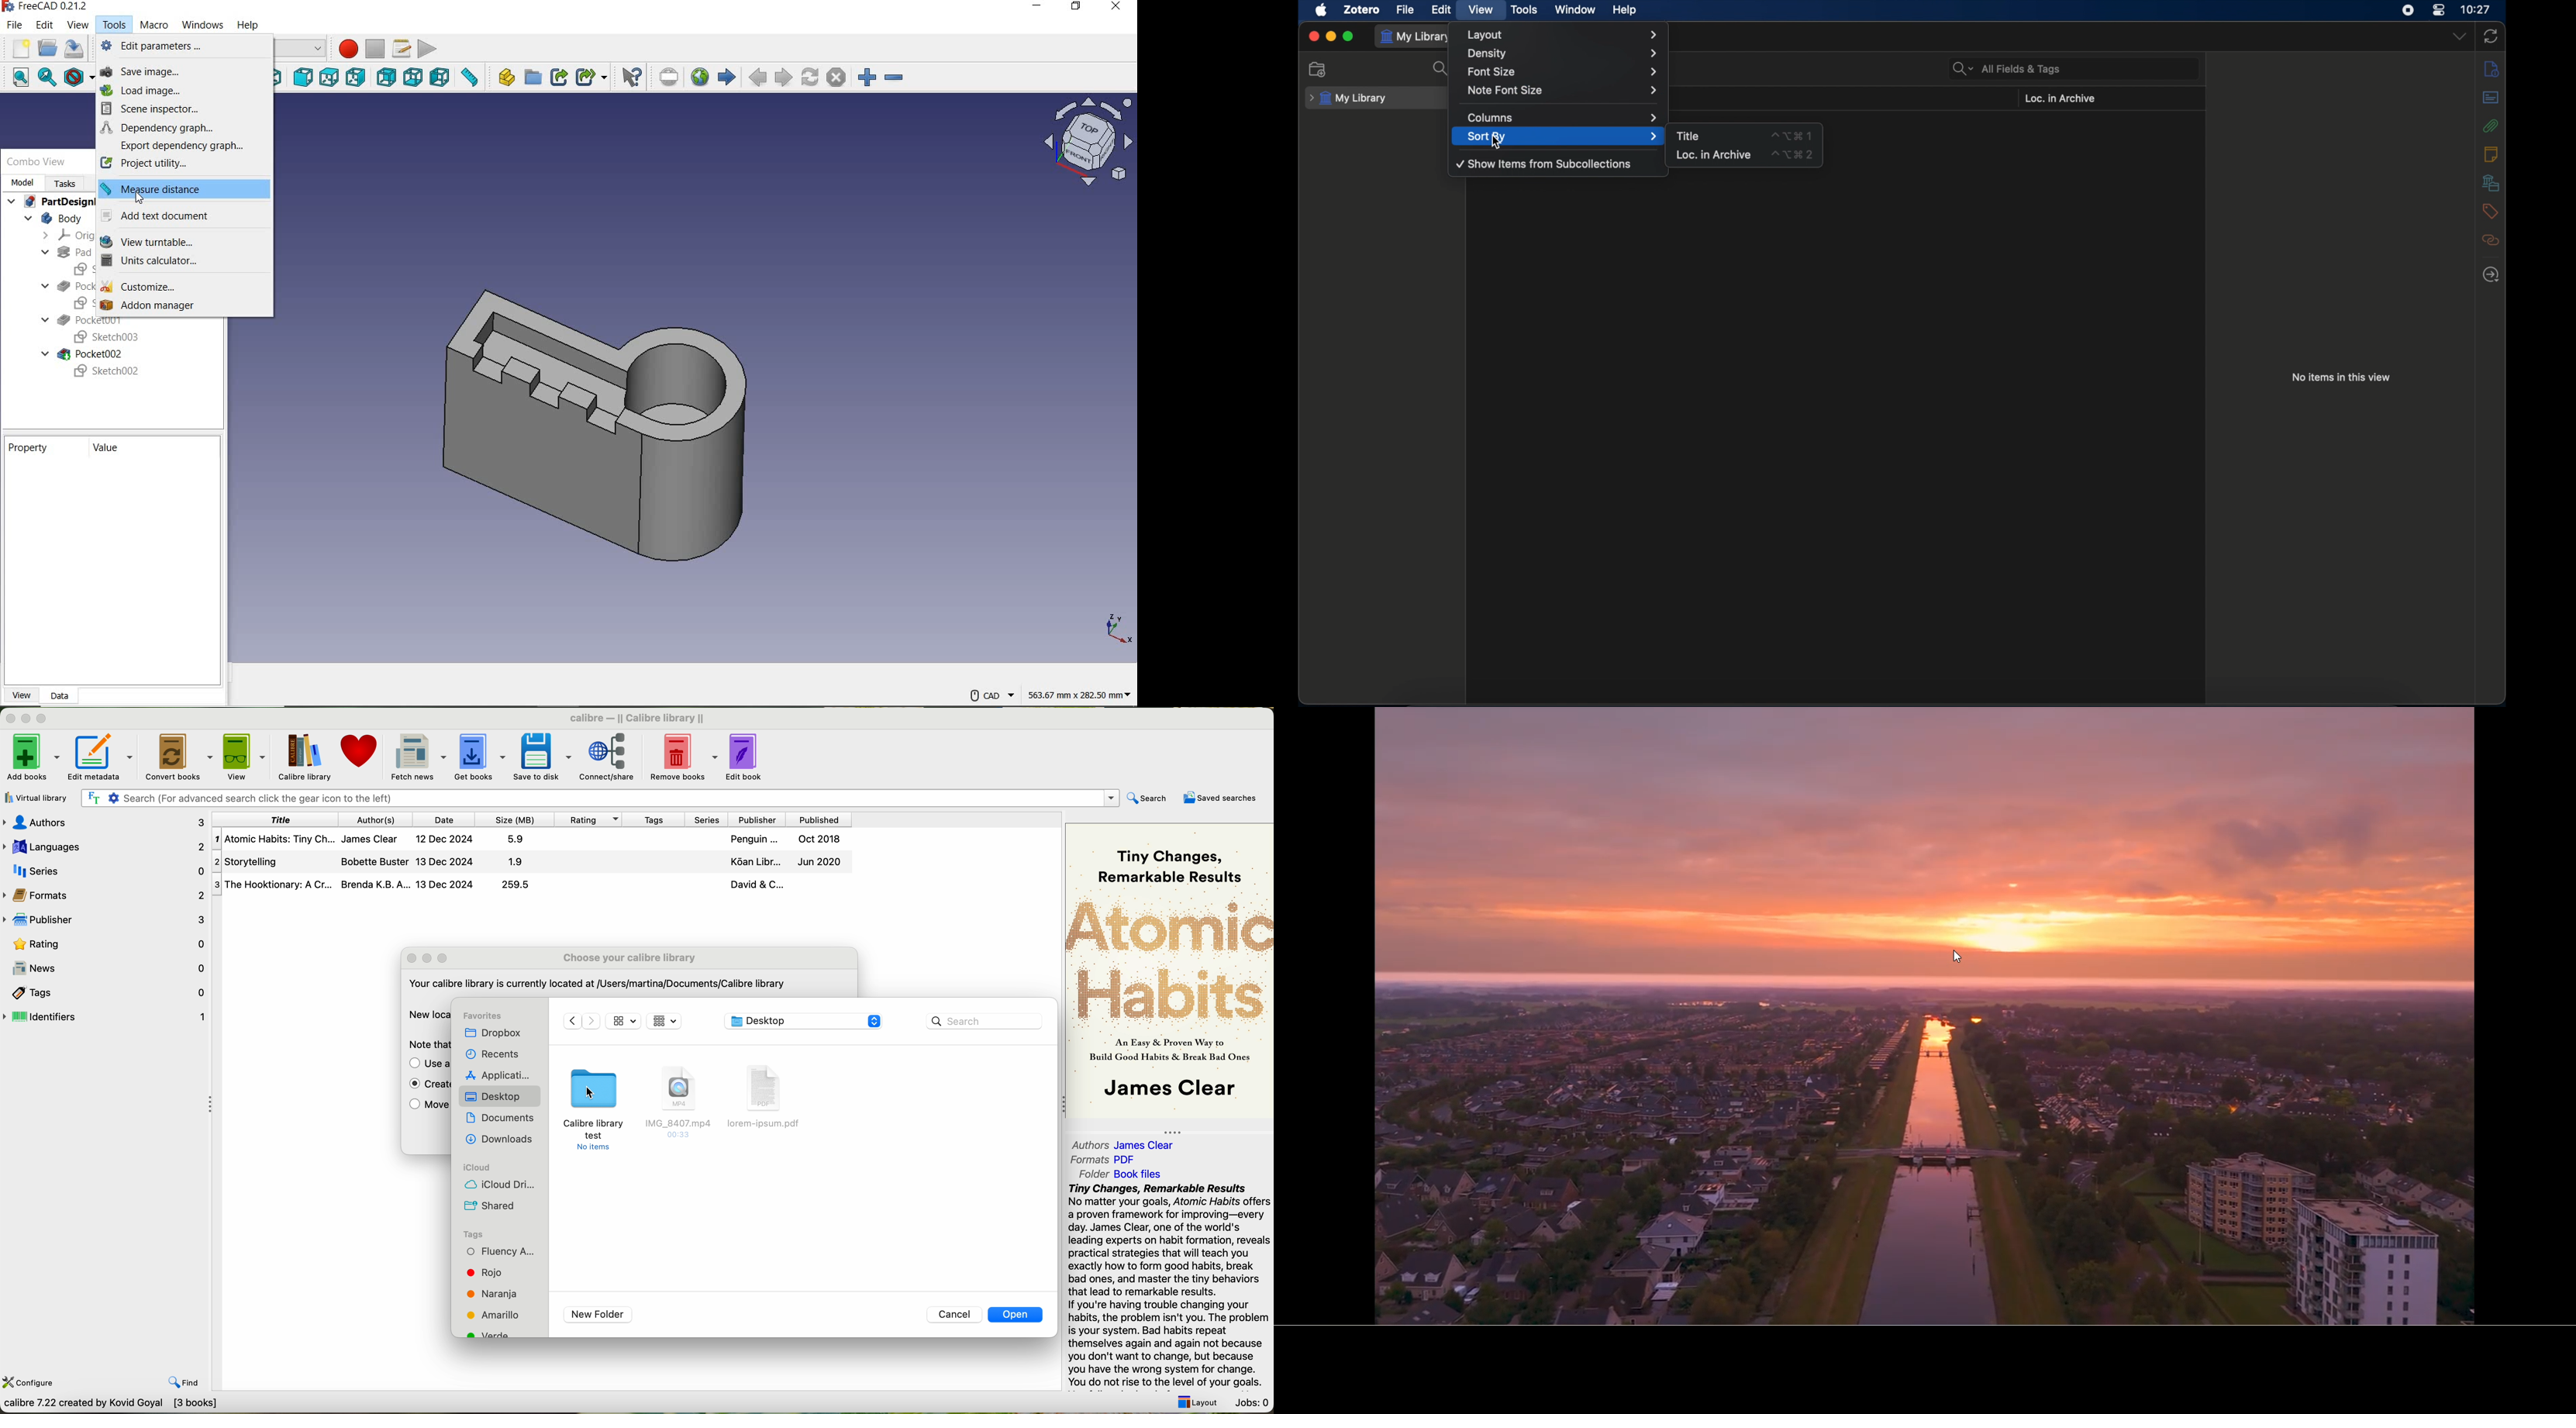  I want to click on make sub-link, so click(591, 78).